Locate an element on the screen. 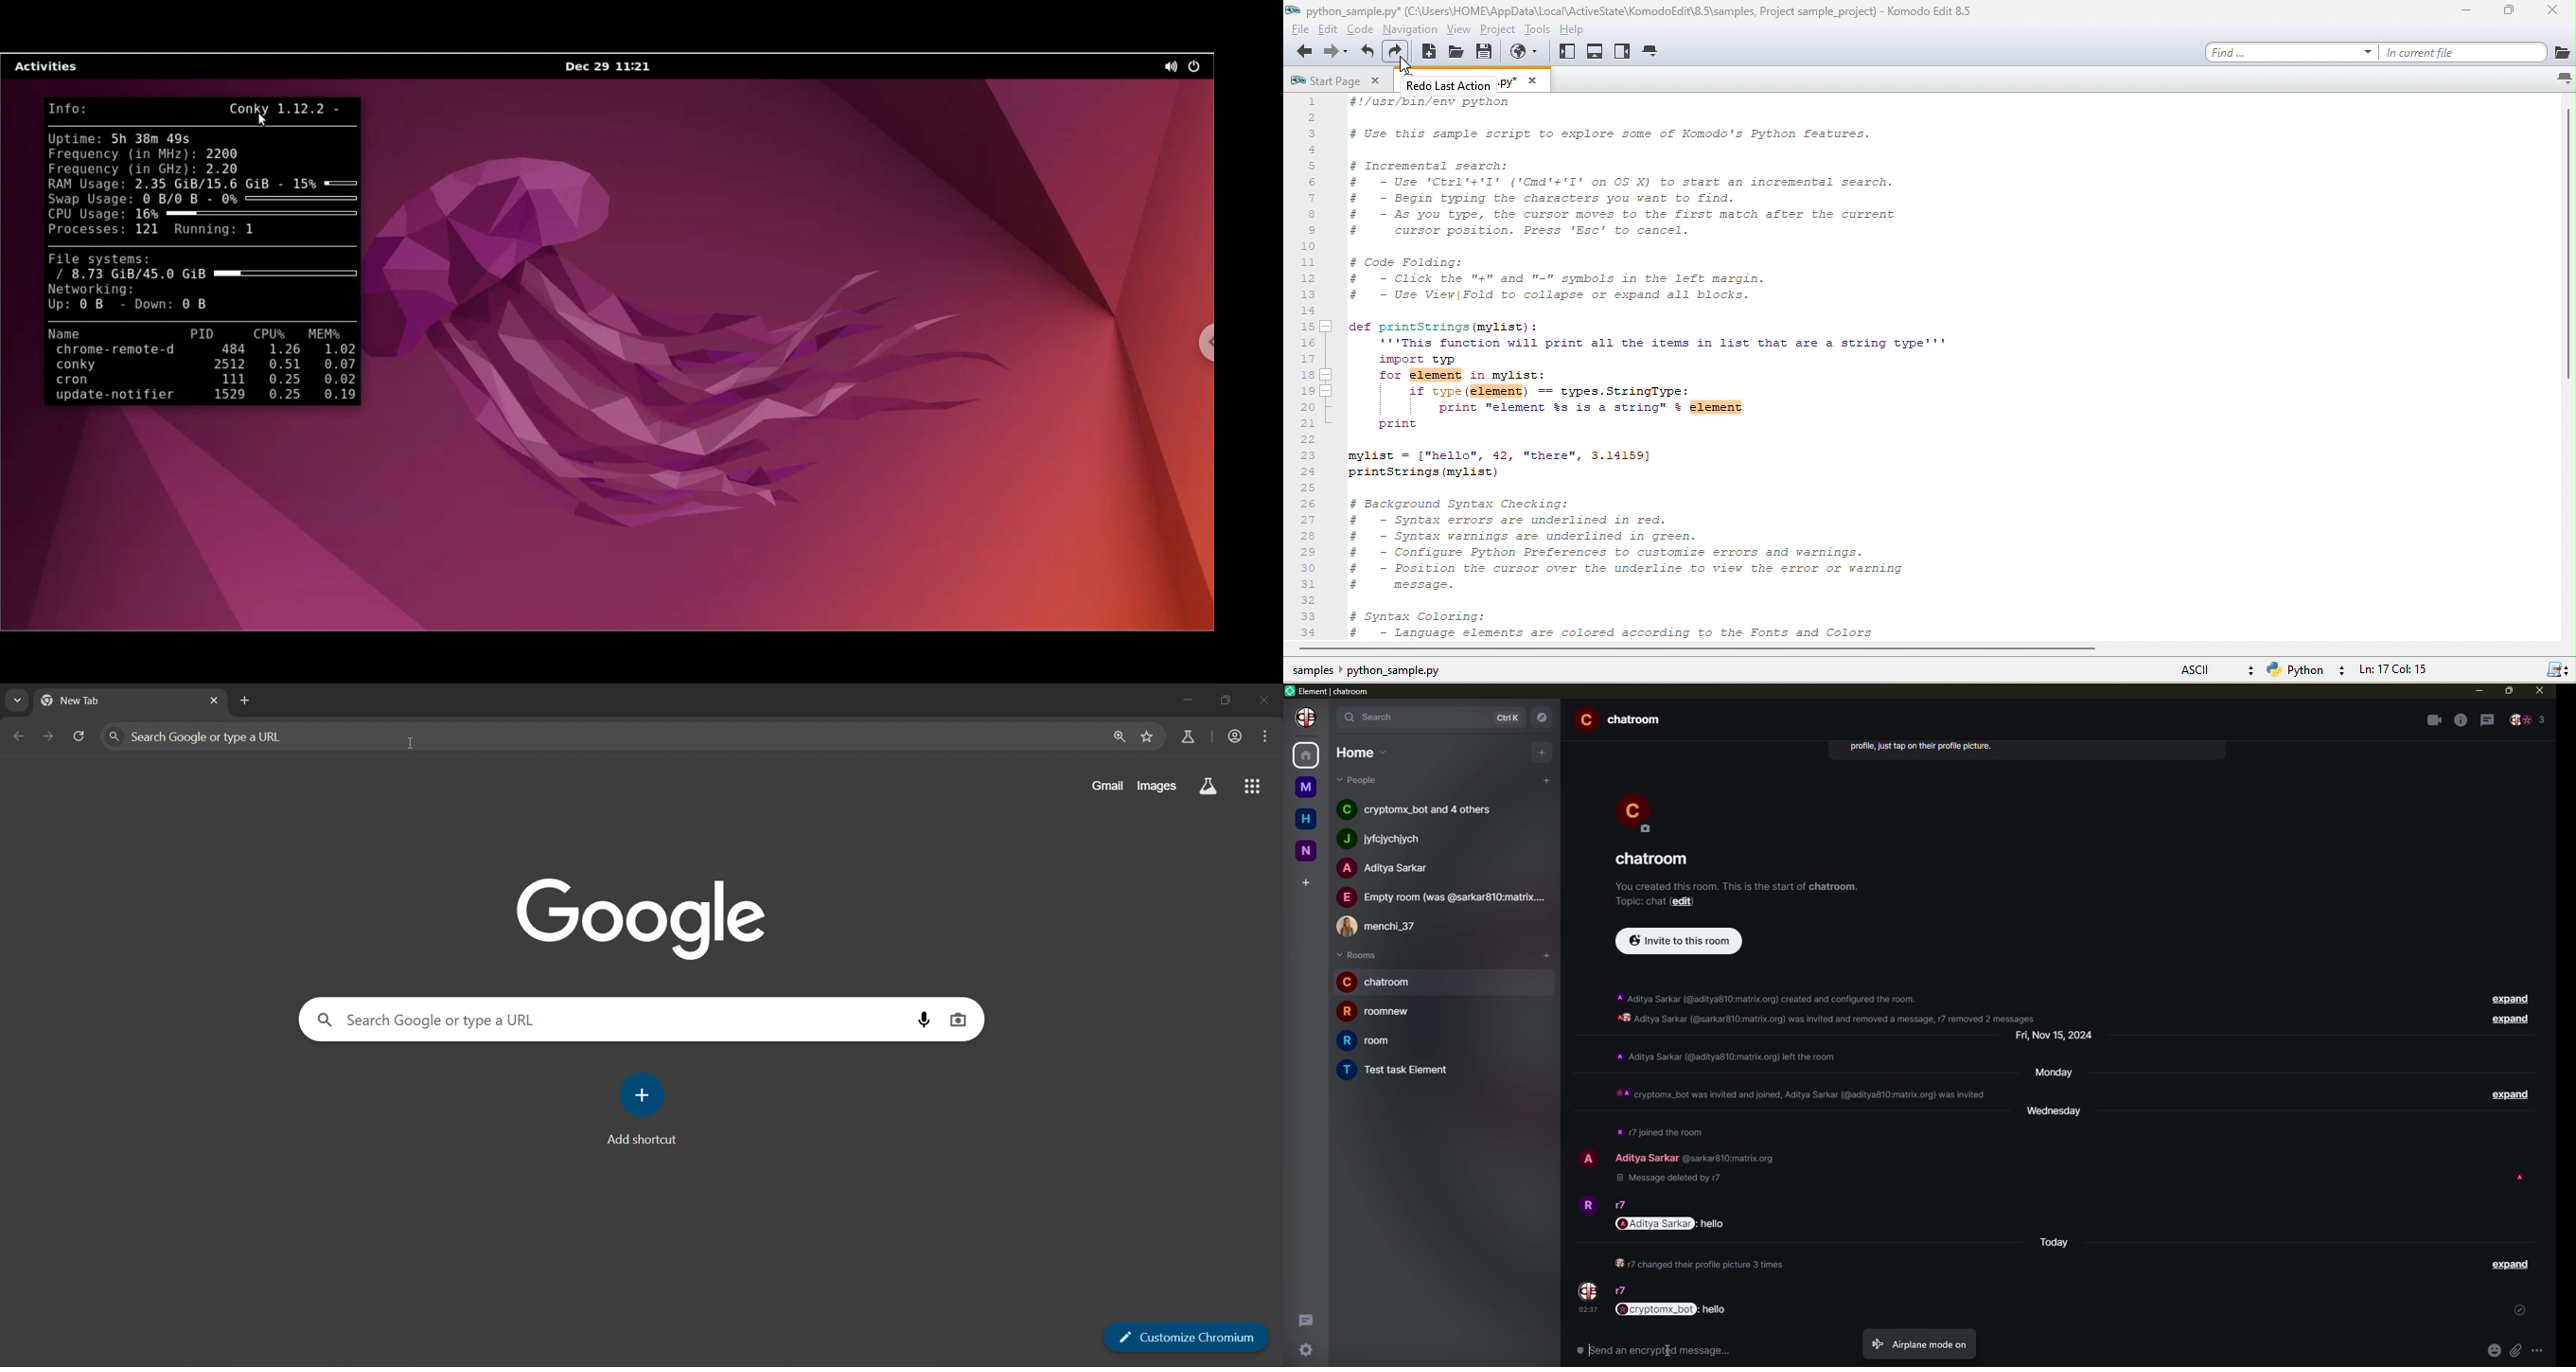 The width and height of the screenshot is (2576, 1372). go back 1 page is located at coordinates (19, 736).